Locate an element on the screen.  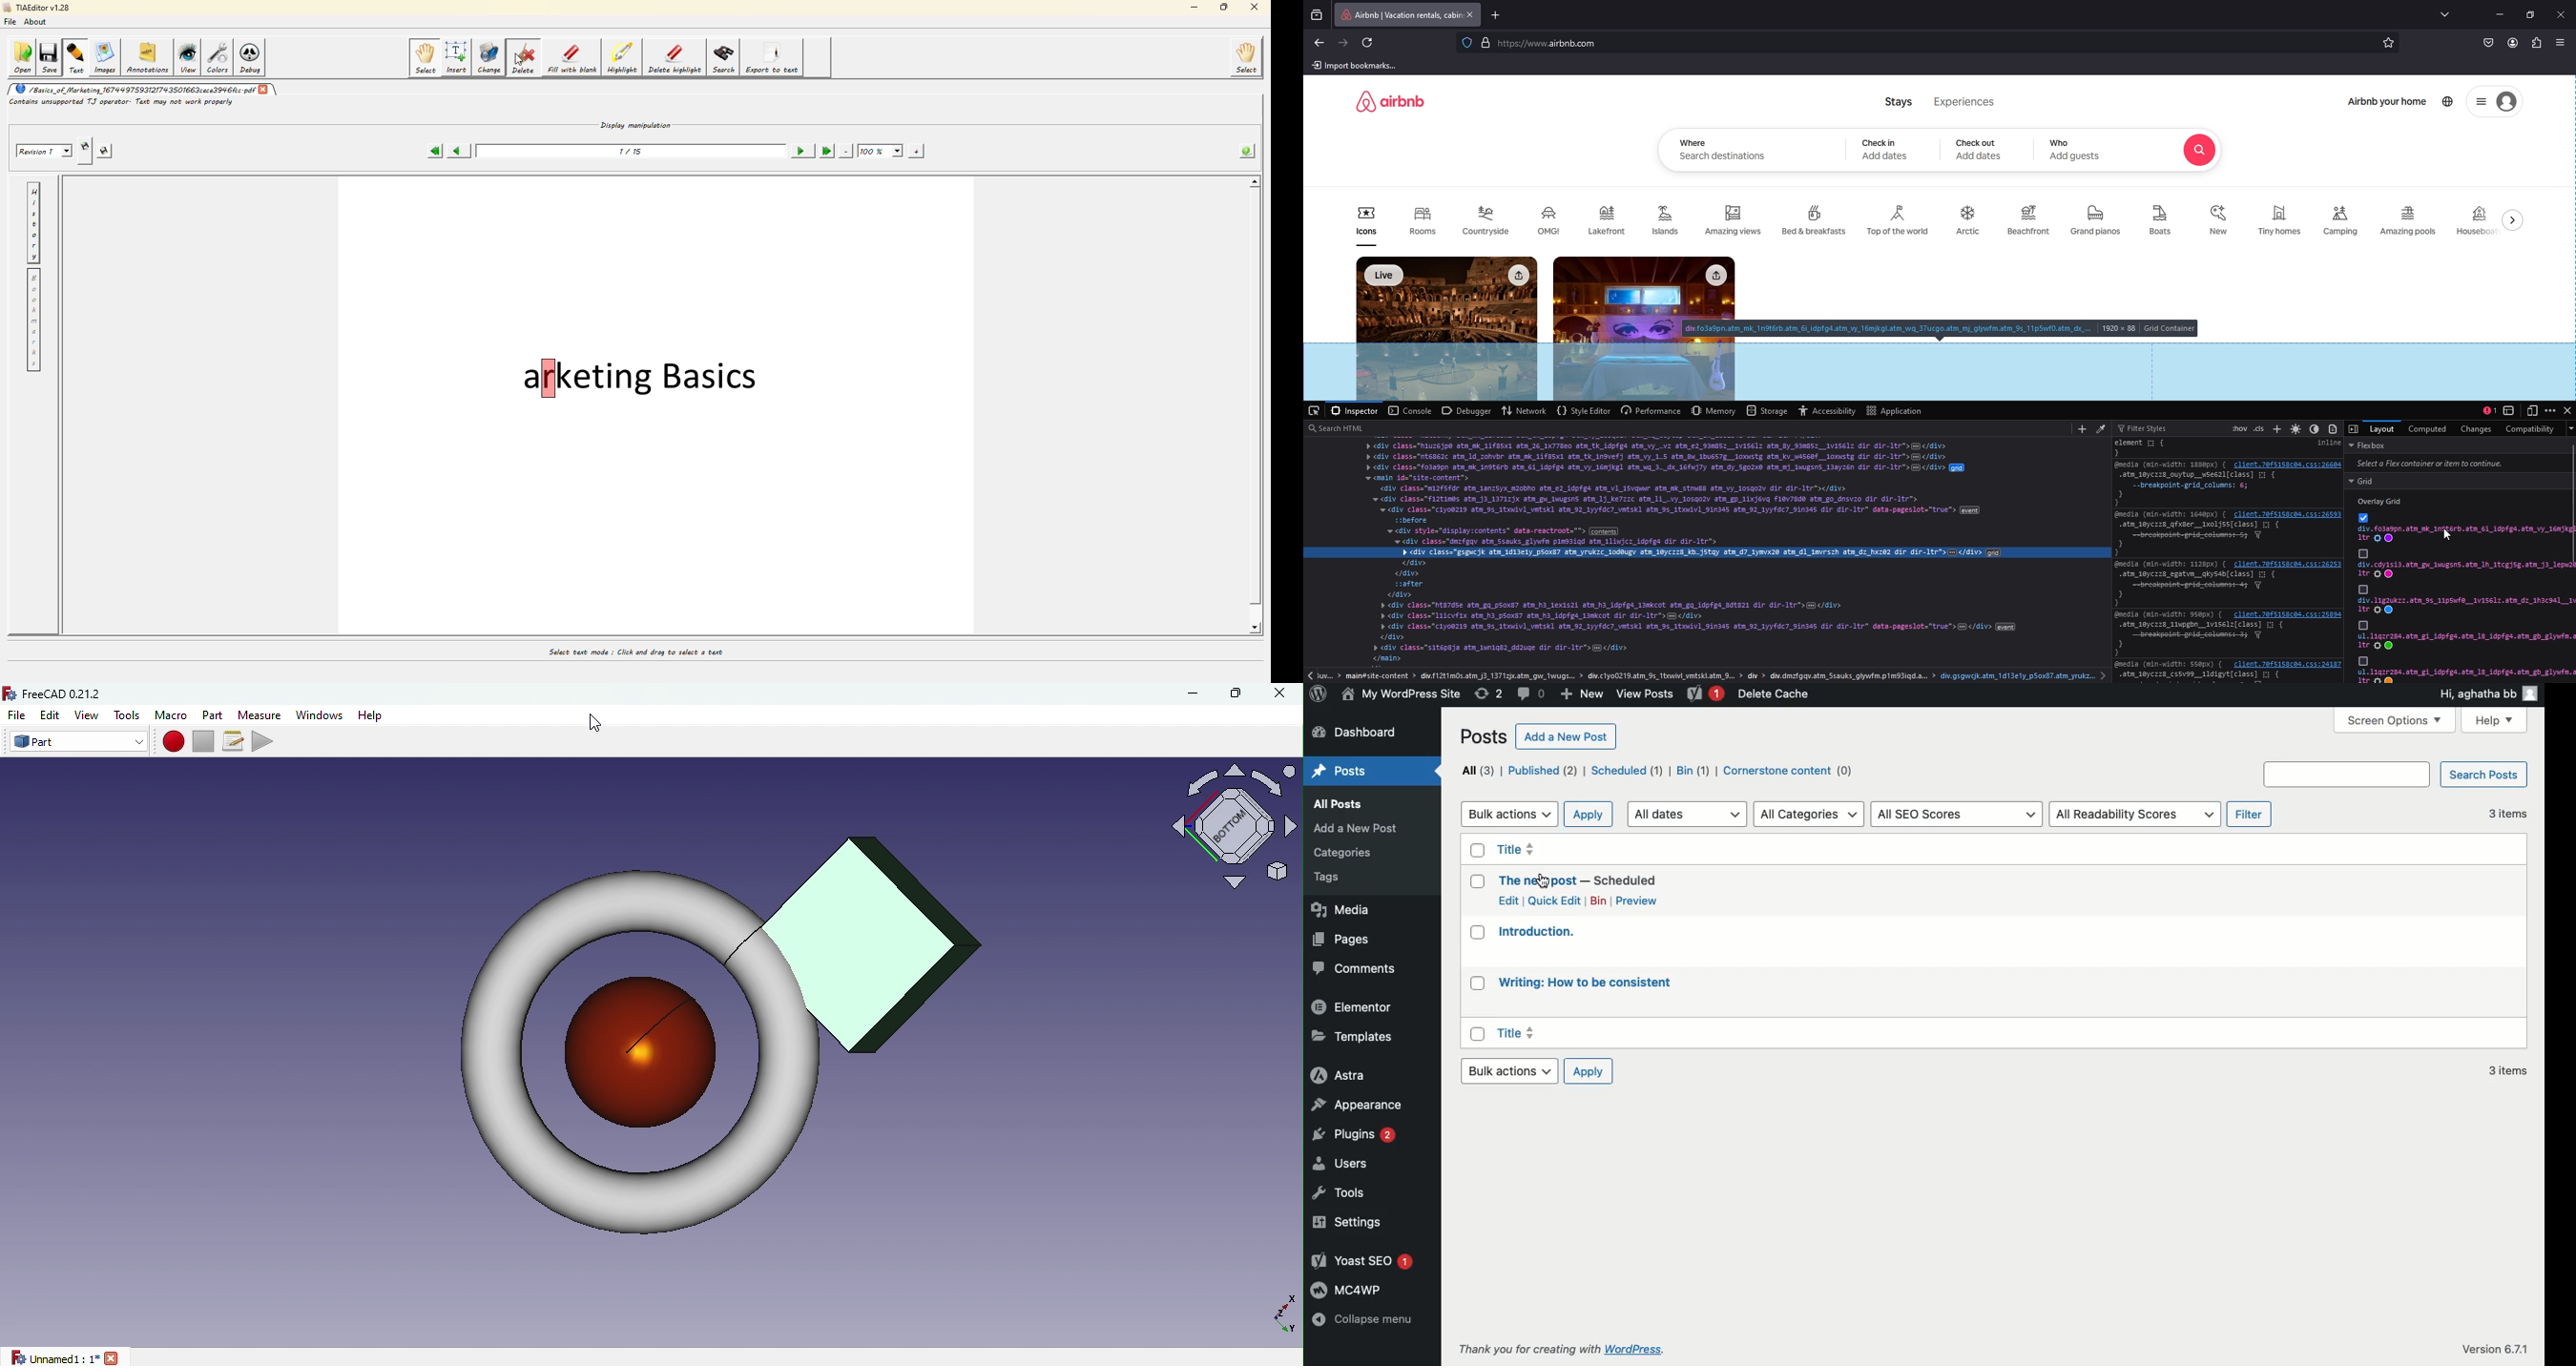
grid is located at coordinates (2462, 481).